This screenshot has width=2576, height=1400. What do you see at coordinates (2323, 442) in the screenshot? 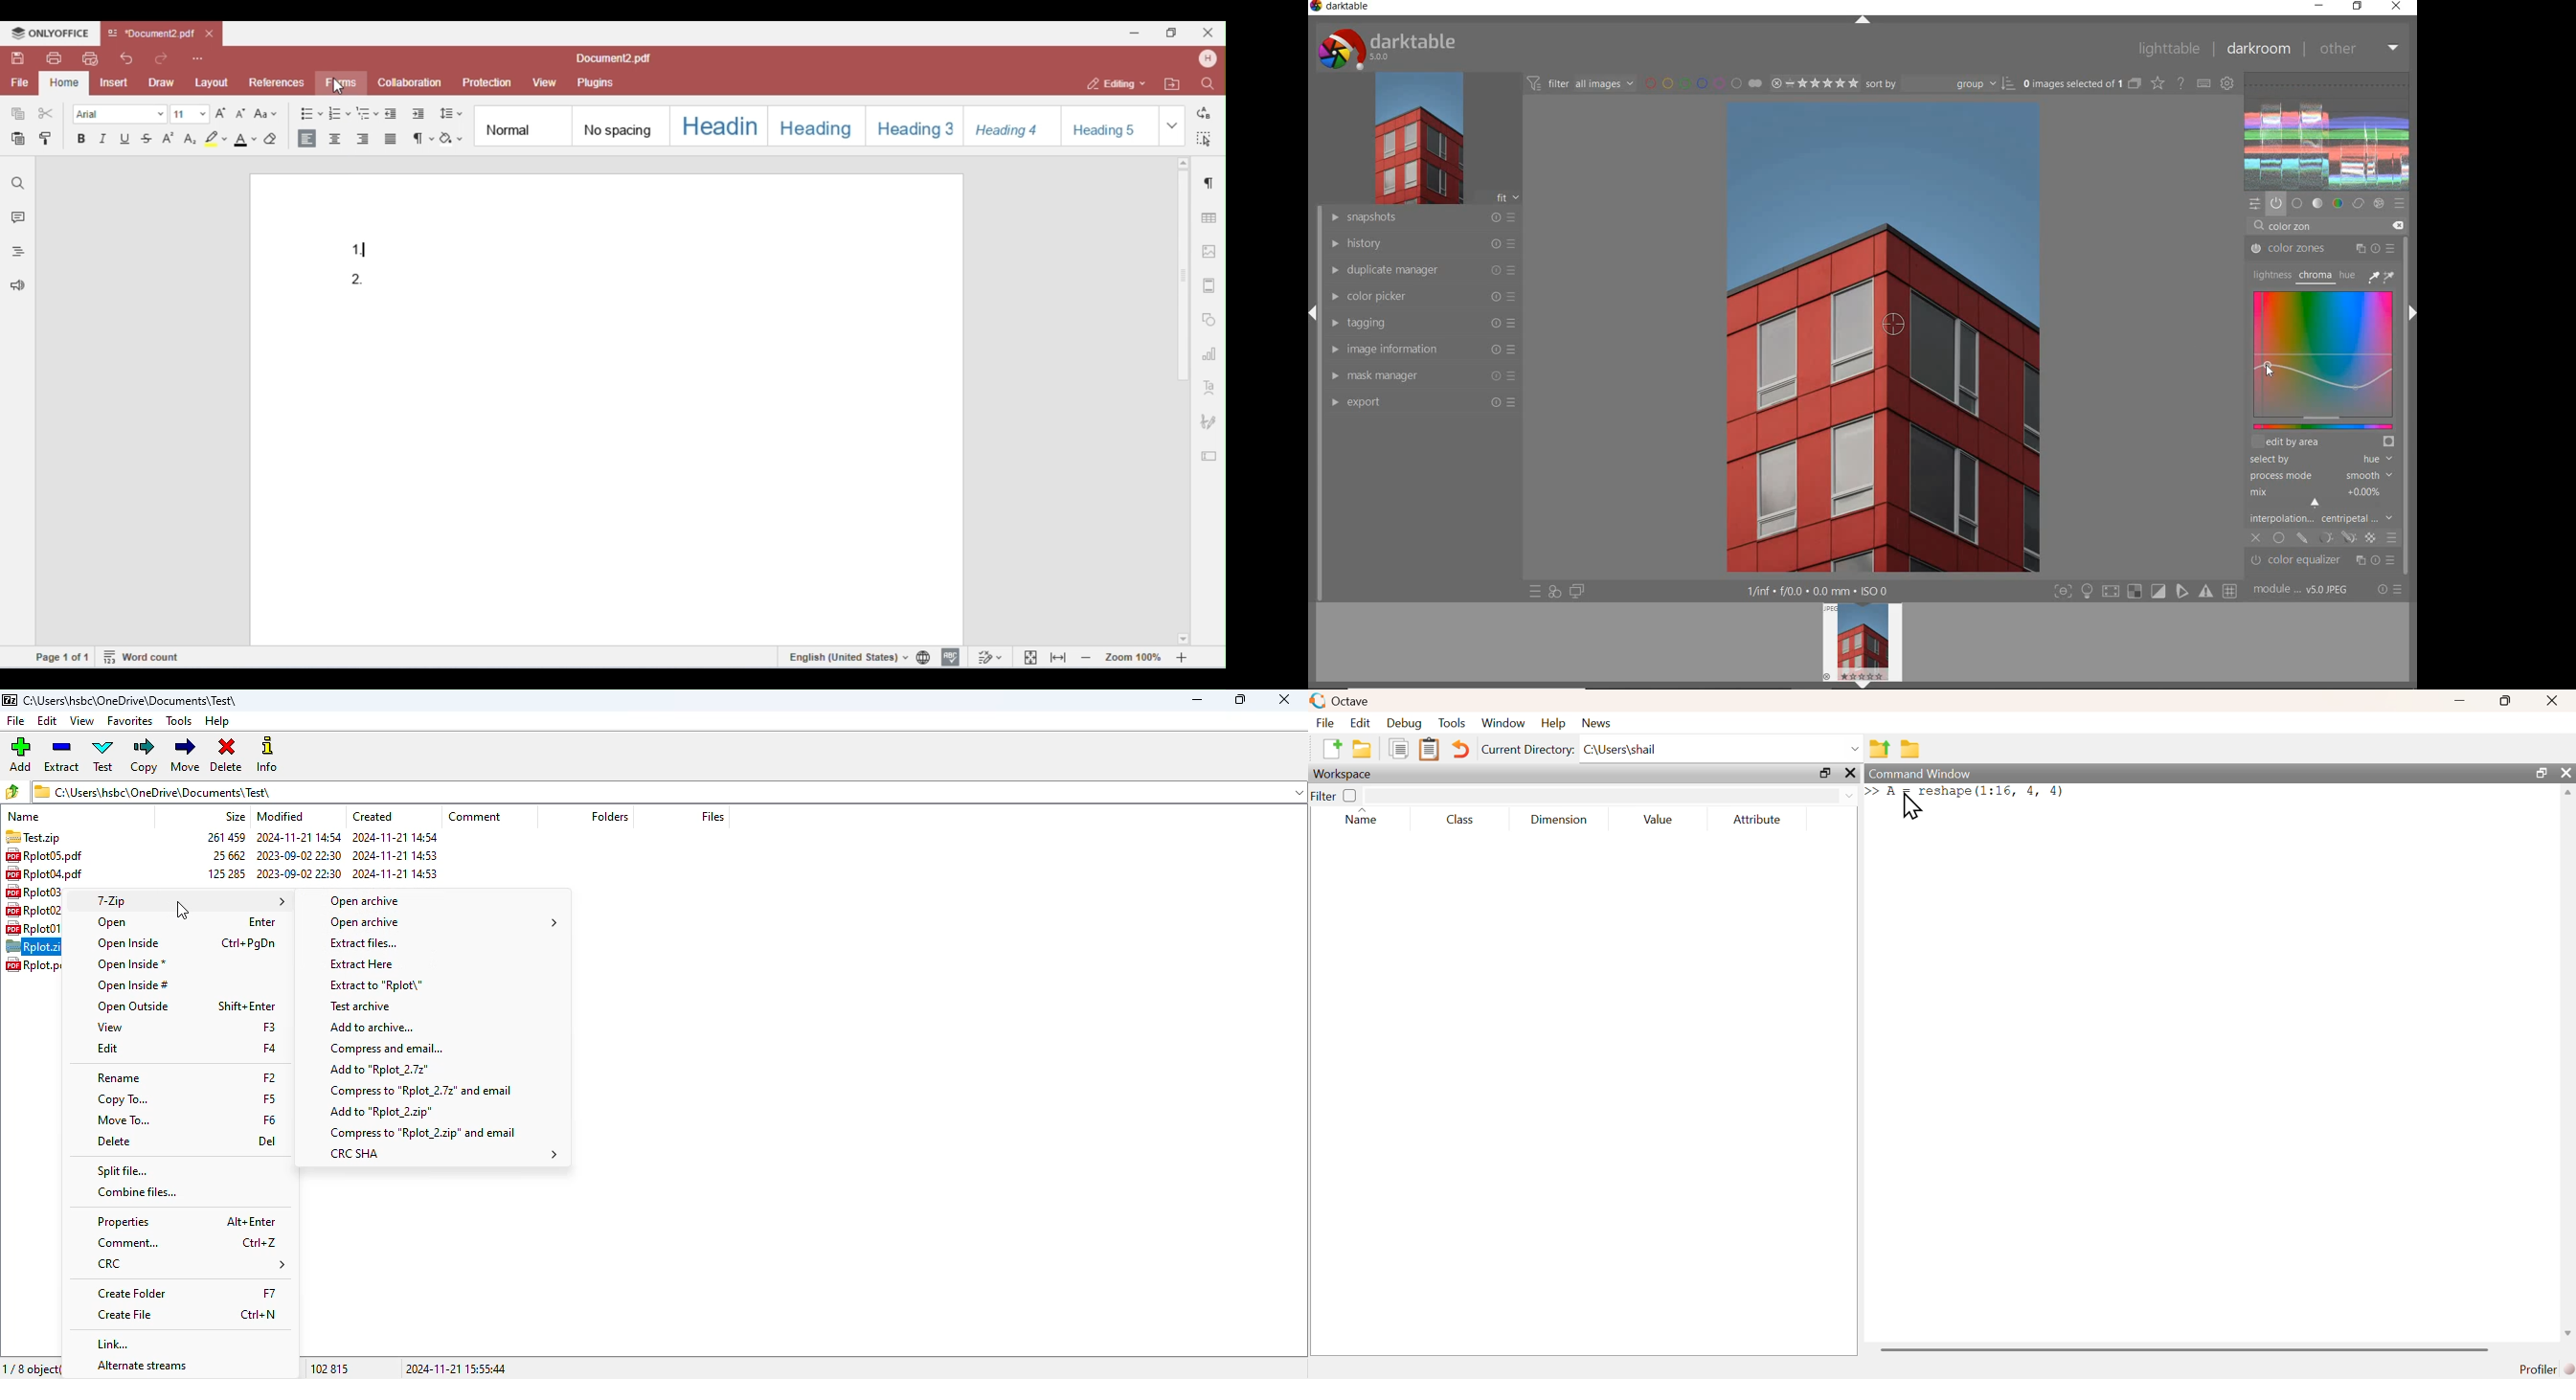
I see `EDIT BY AREA` at bounding box center [2323, 442].